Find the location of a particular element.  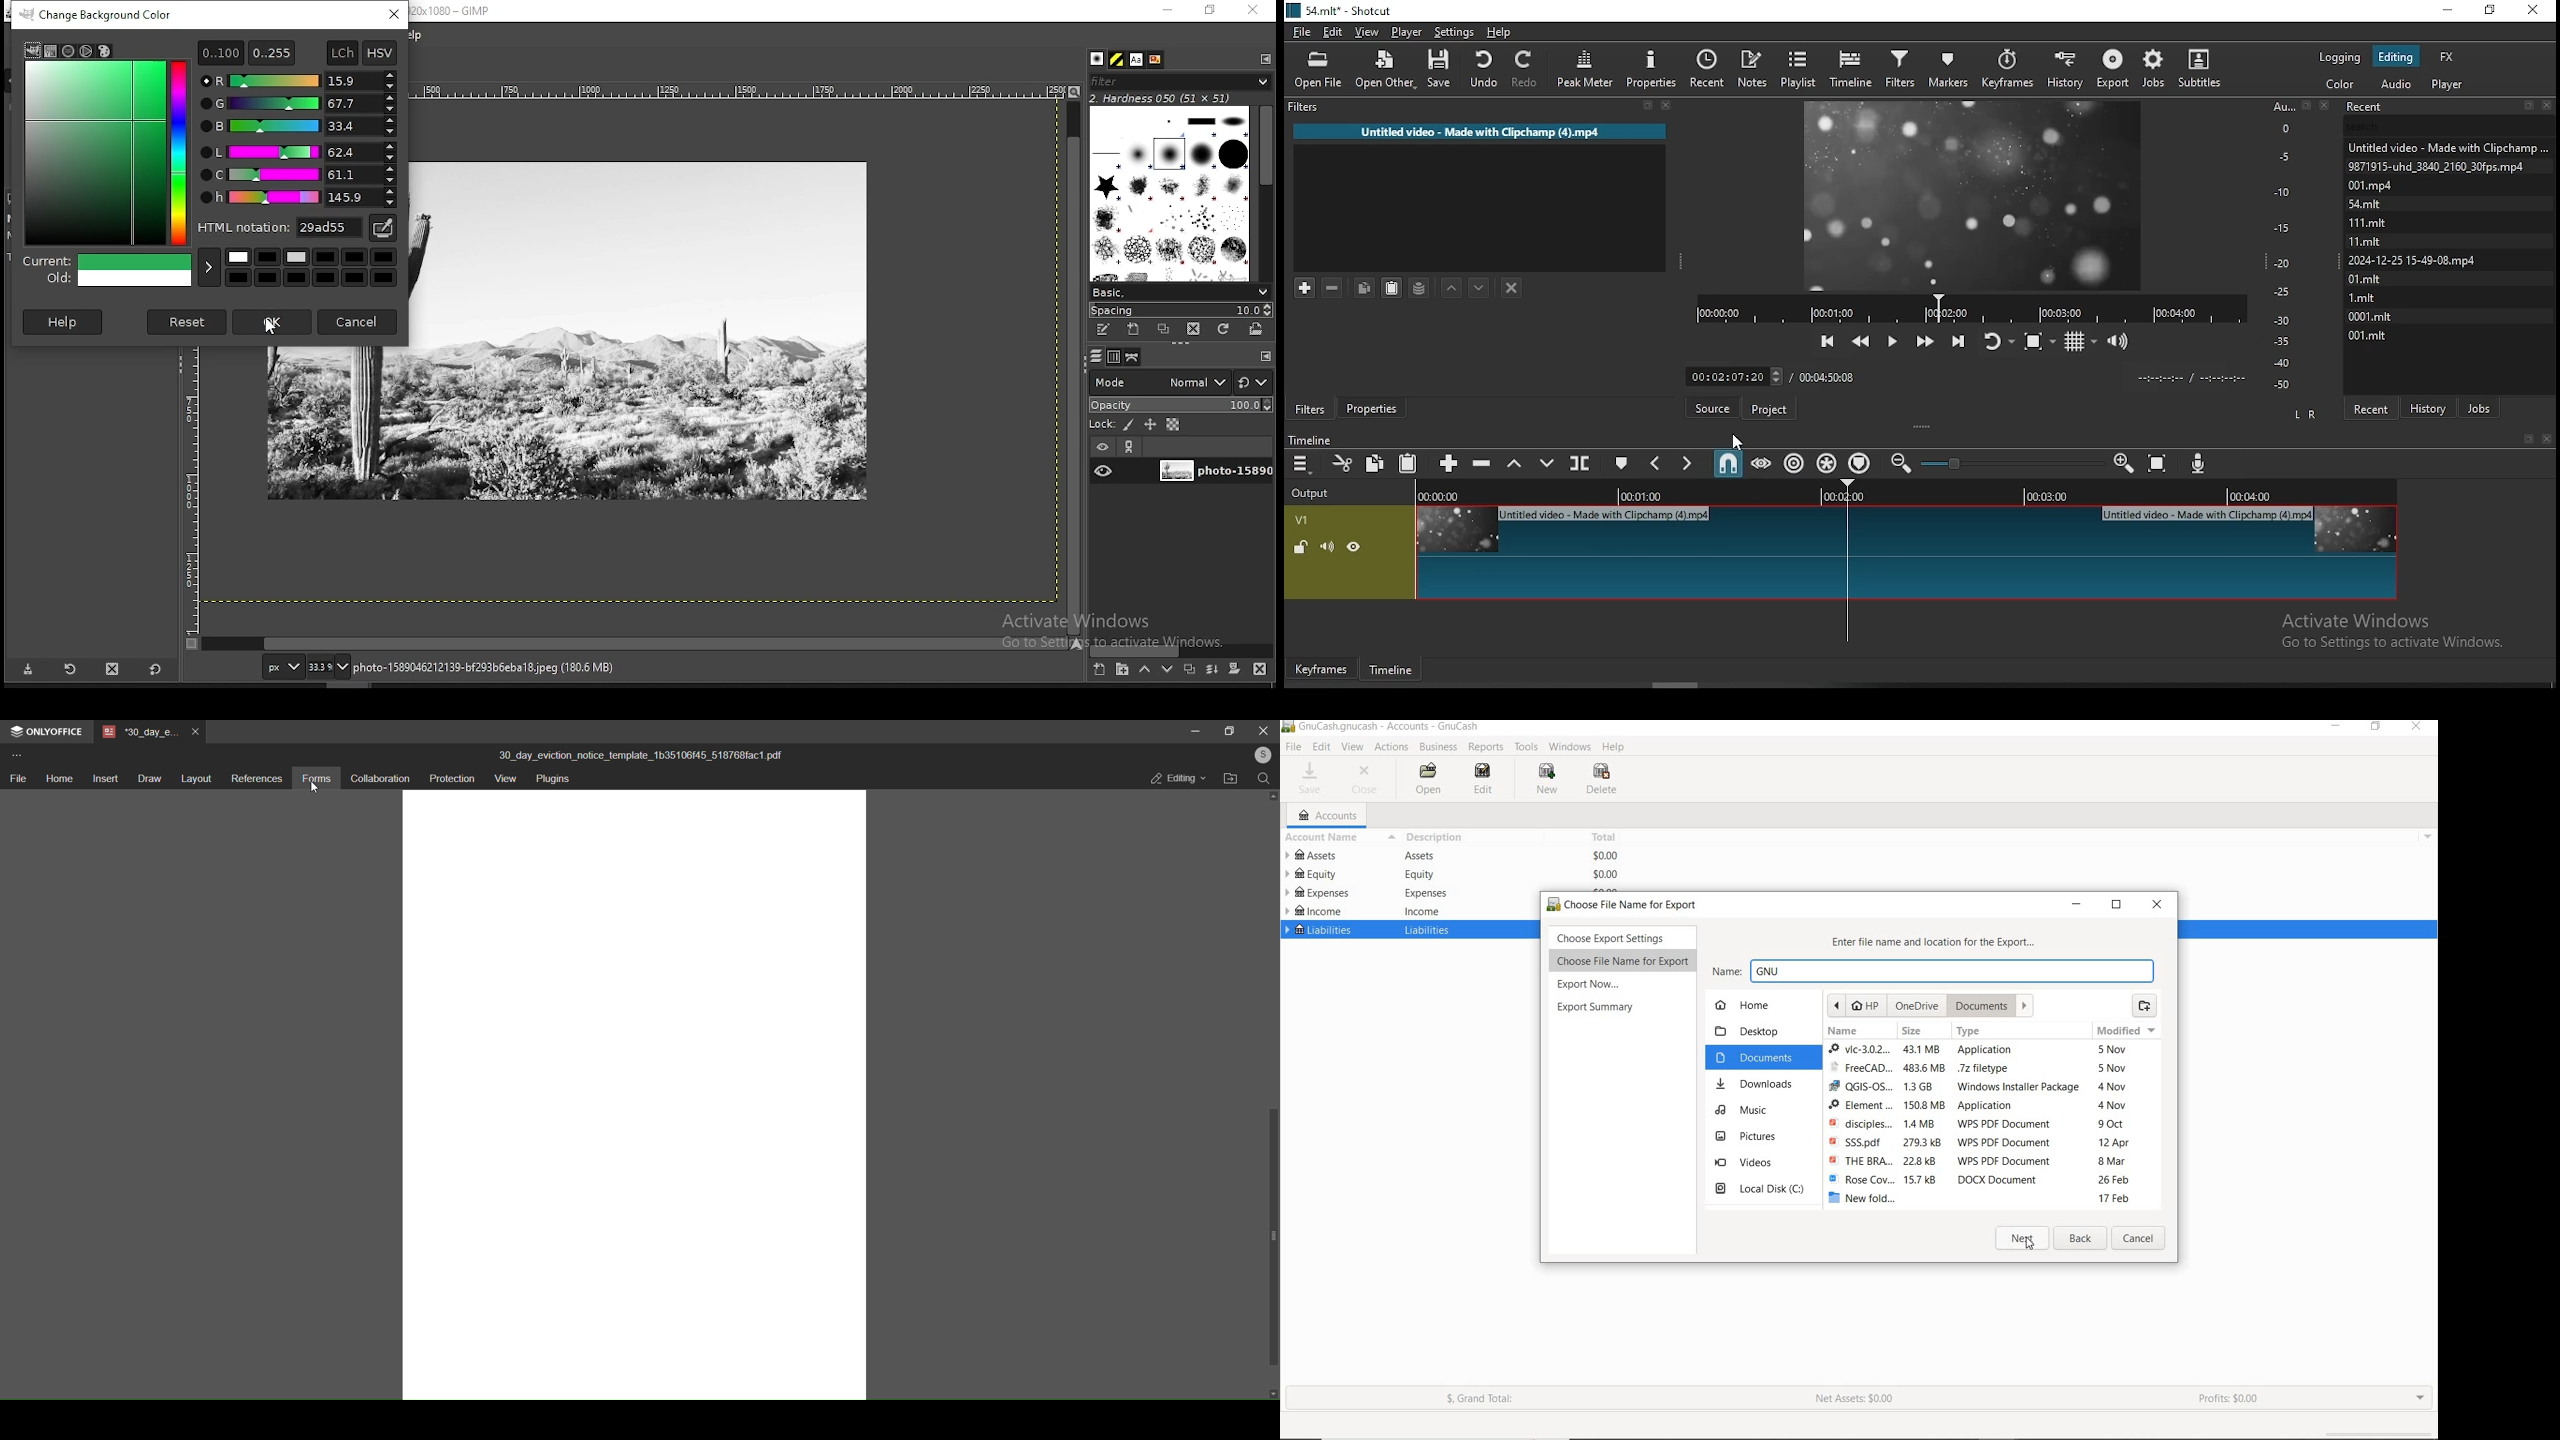

player is located at coordinates (1407, 33).